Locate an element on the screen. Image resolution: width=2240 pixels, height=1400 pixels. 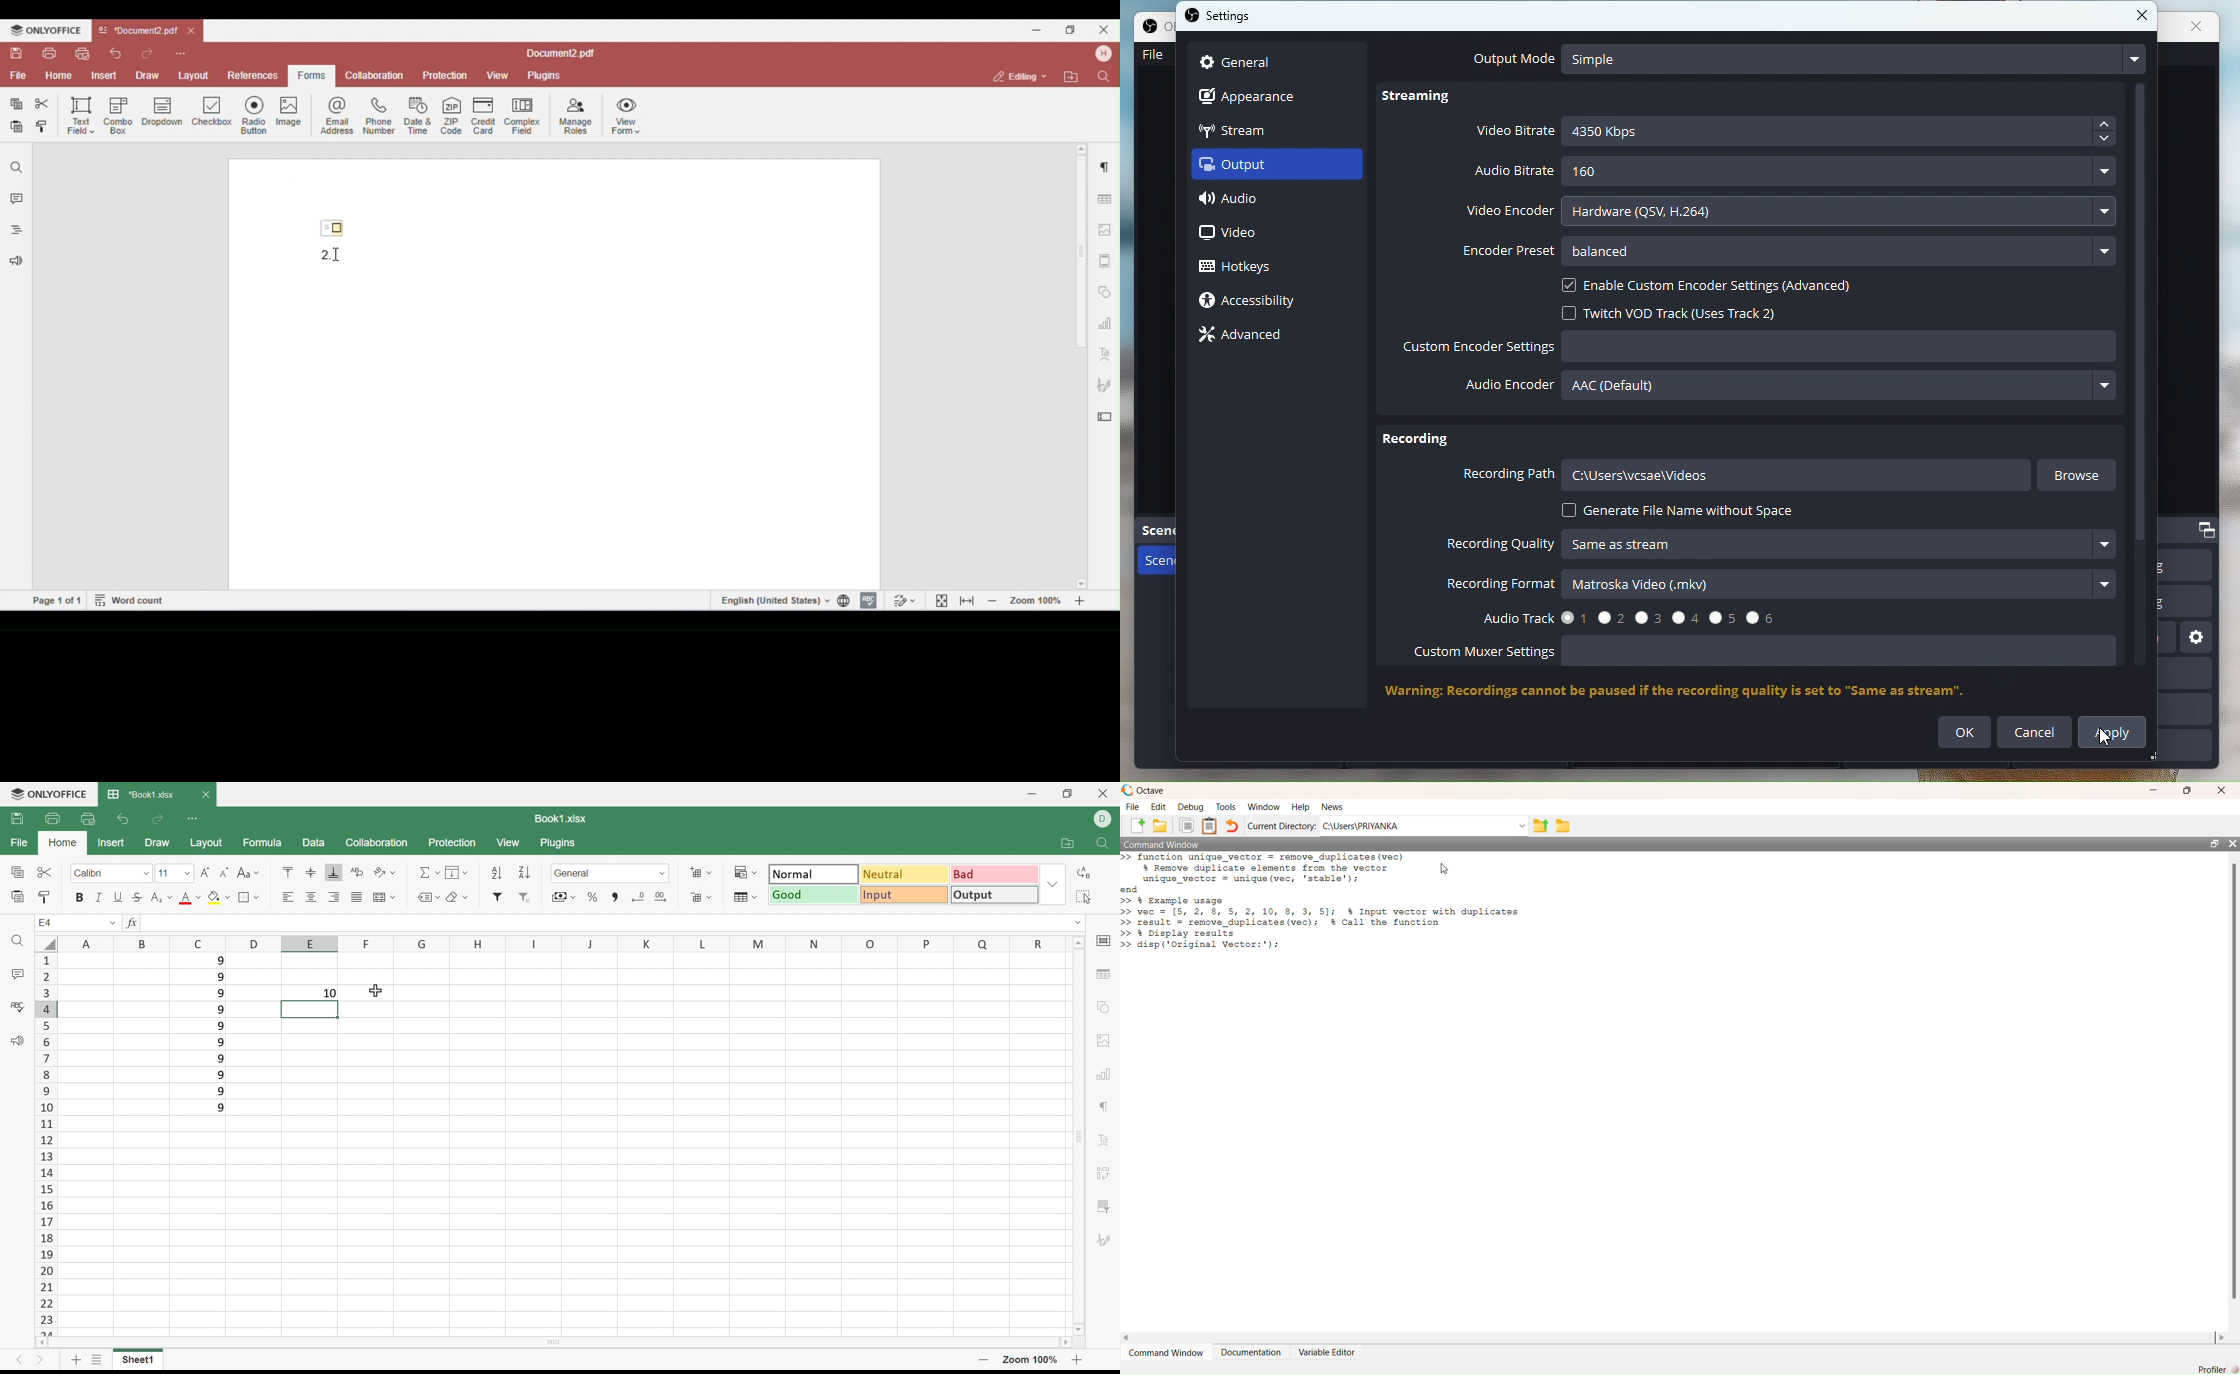
Output Mode is located at coordinates (1805, 59).